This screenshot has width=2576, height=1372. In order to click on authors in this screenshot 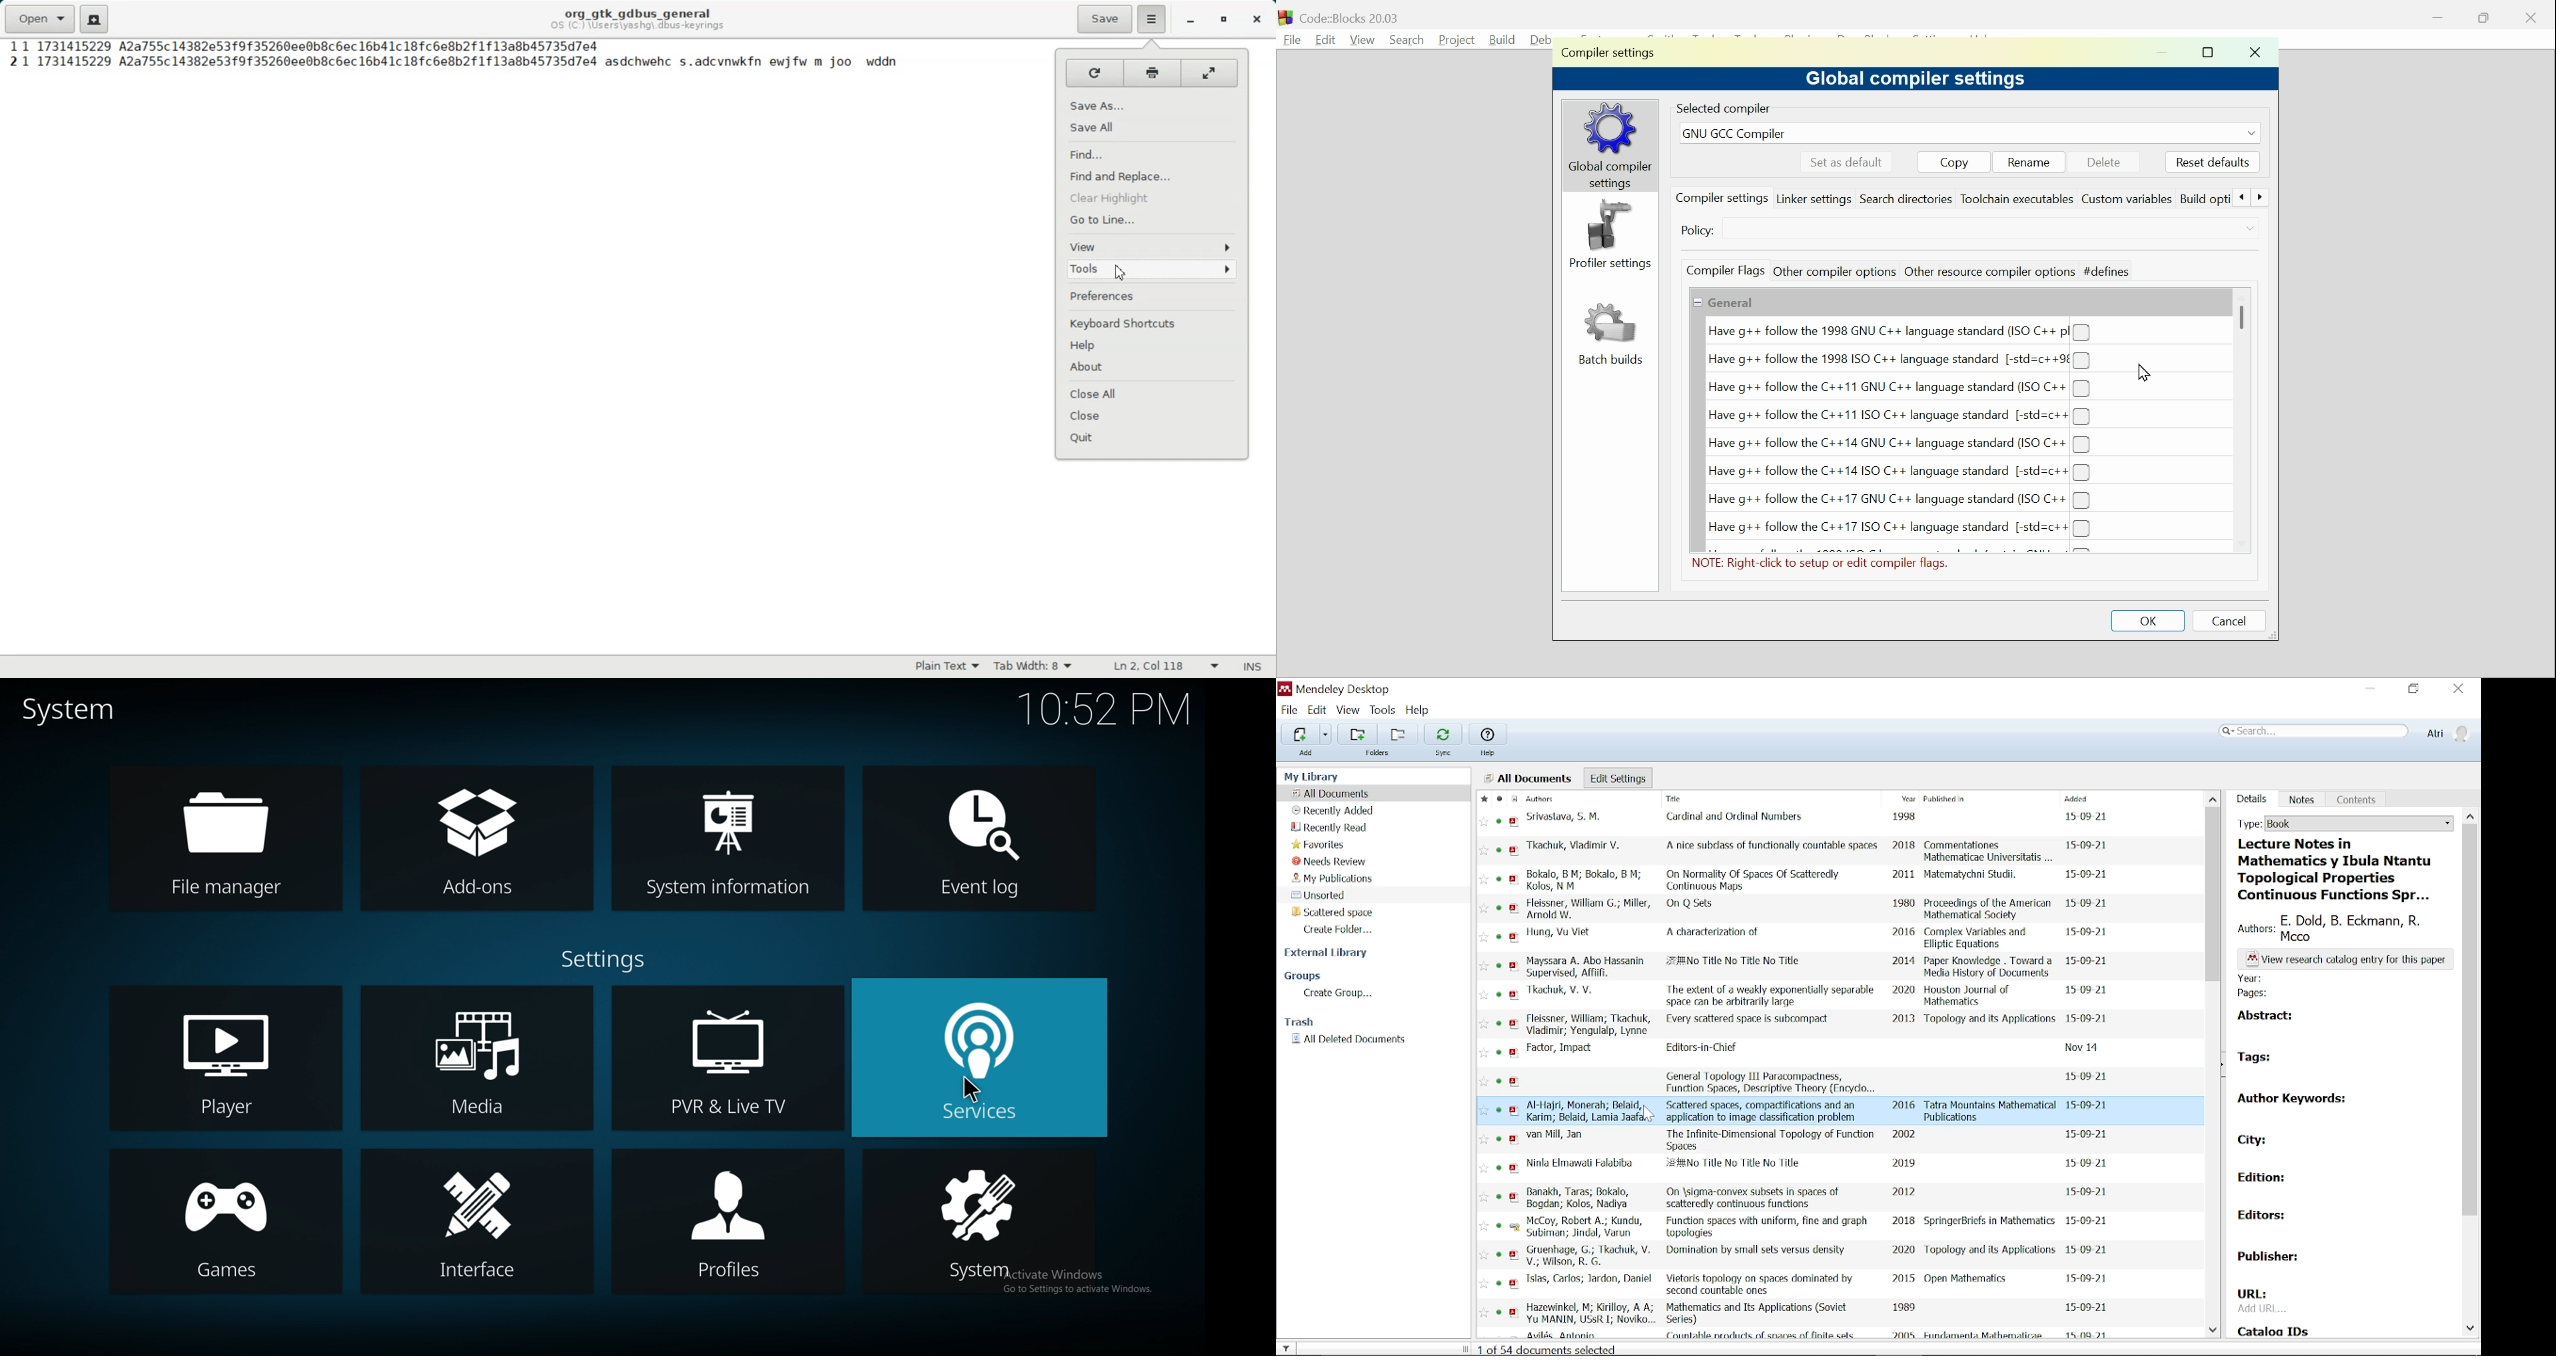, I will do `click(1590, 1314)`.